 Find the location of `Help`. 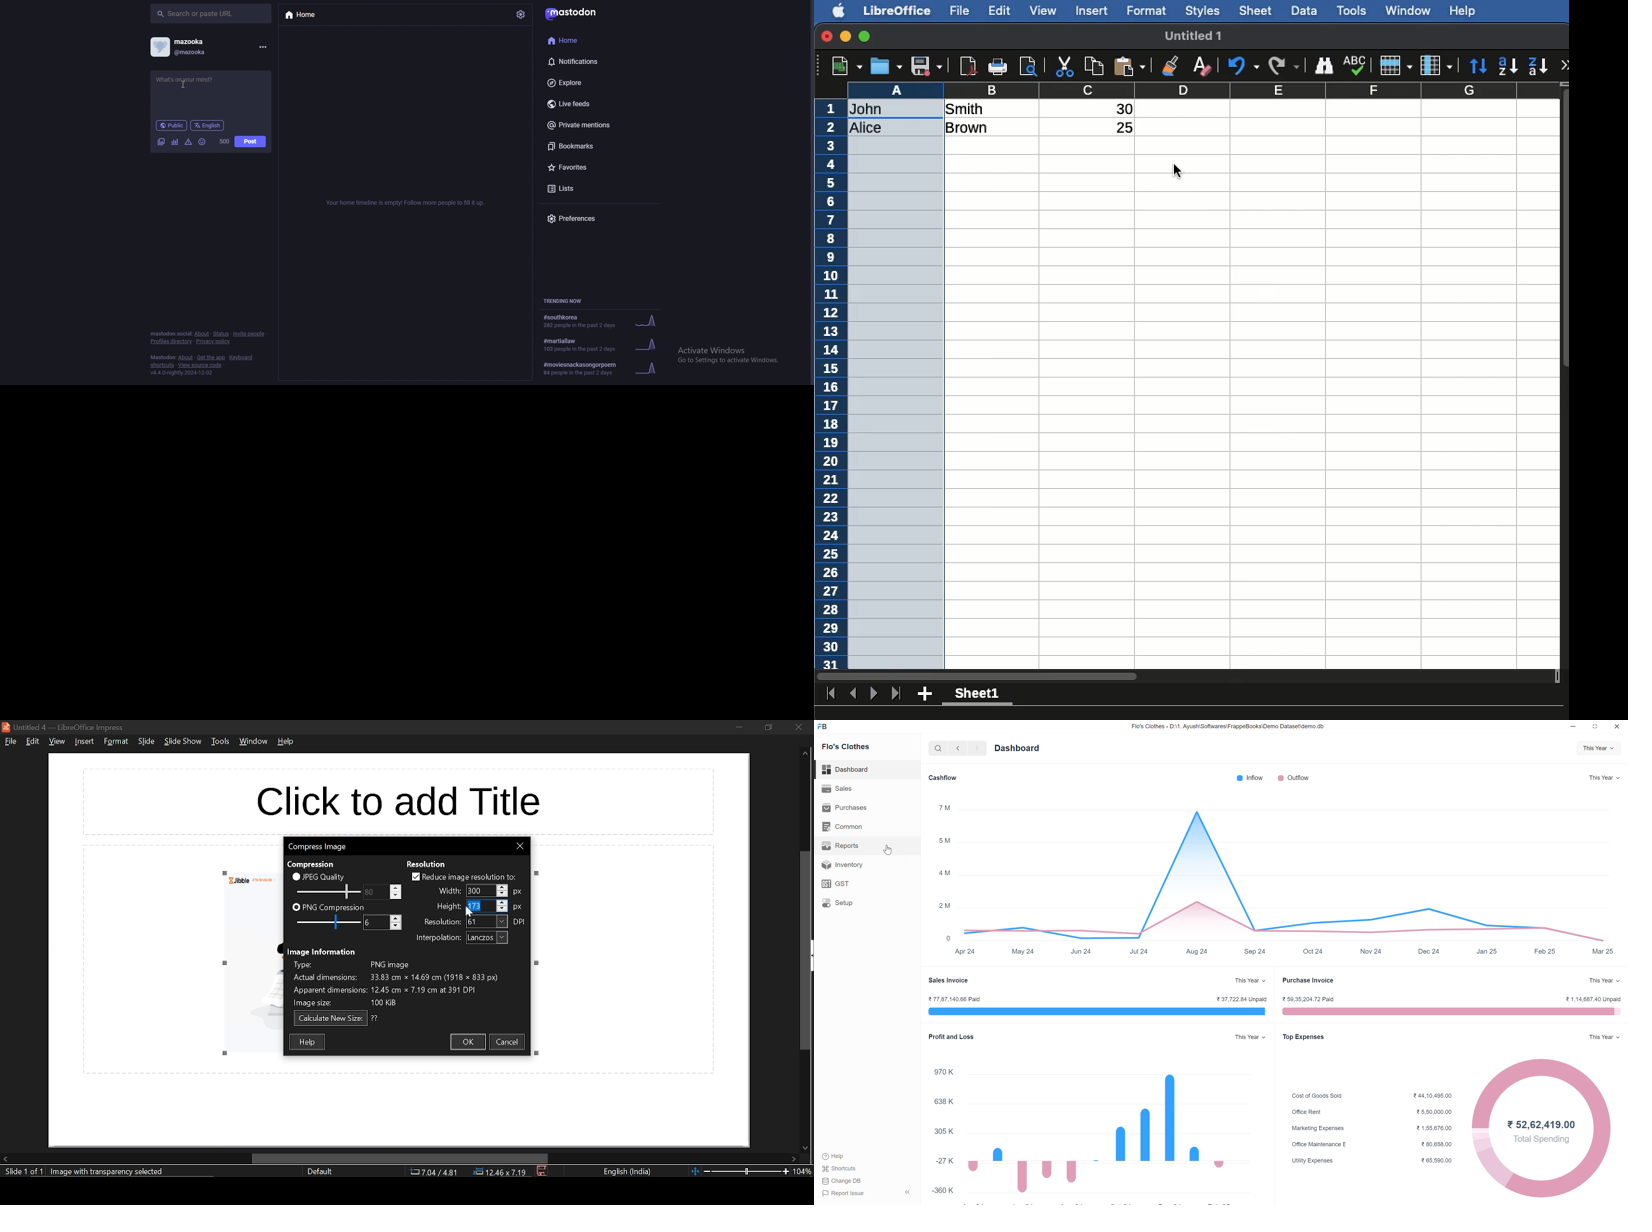

Help is located at coordinates (1464, 10).